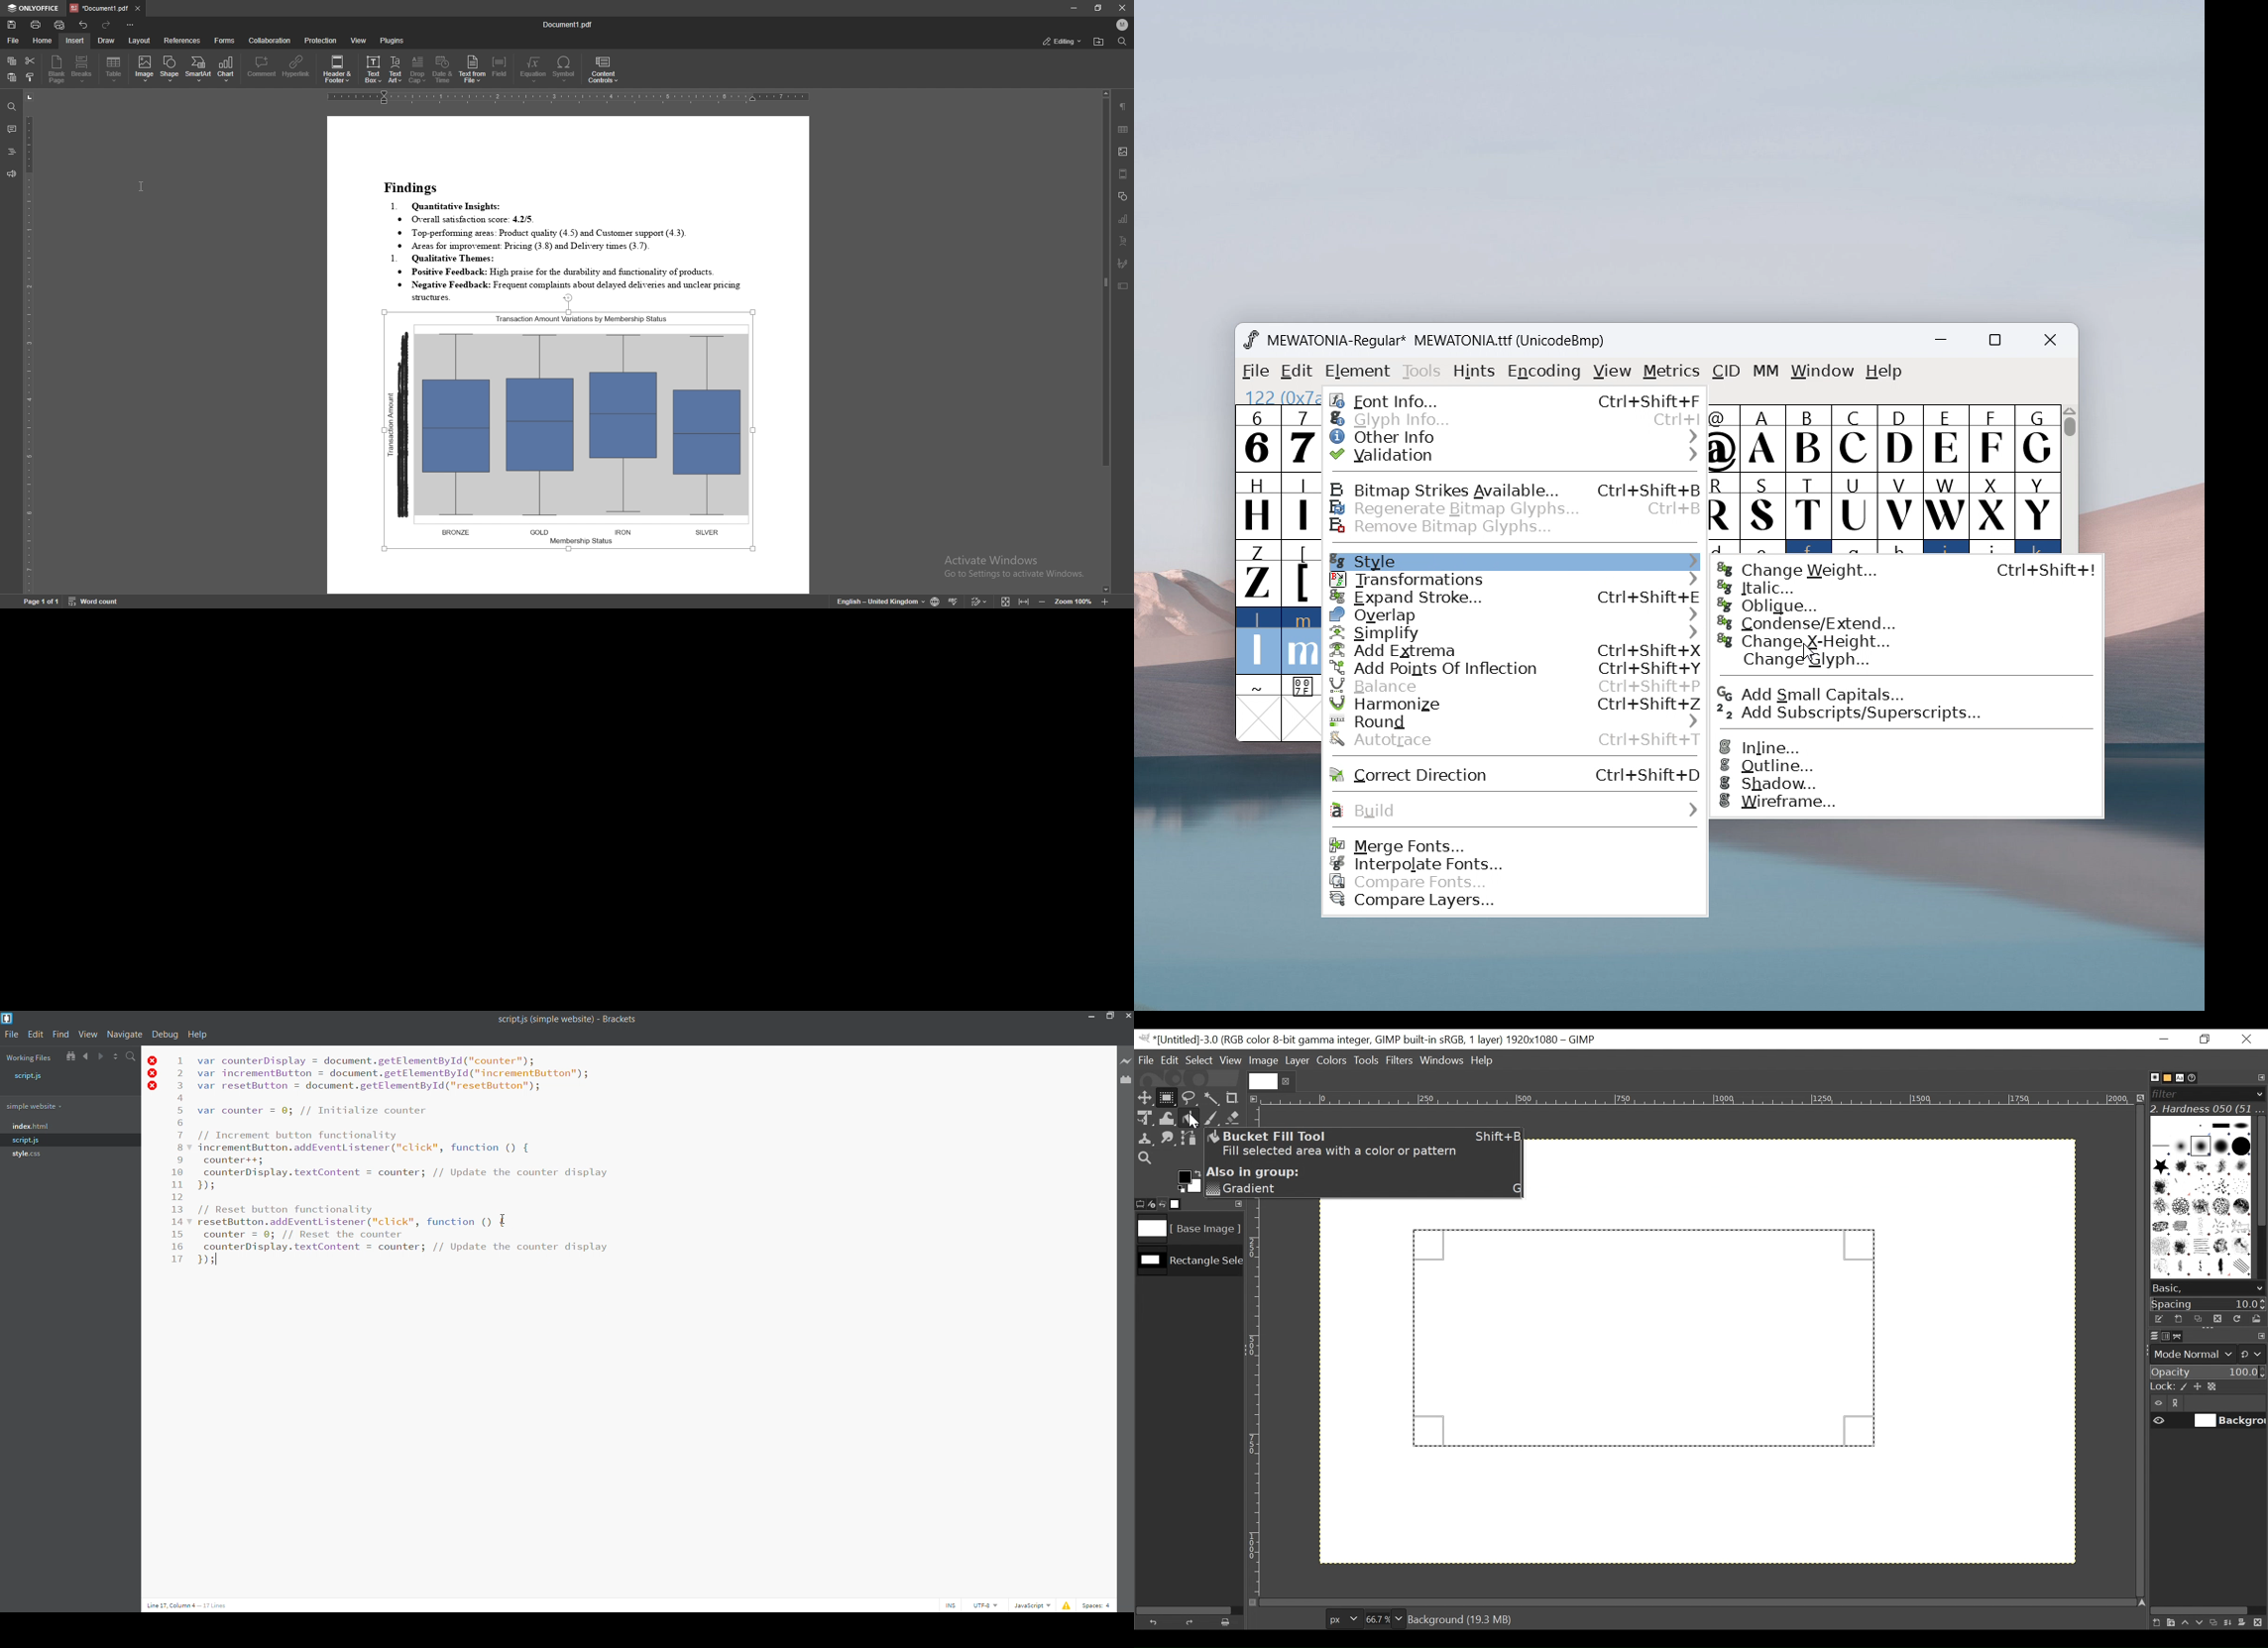 Image resolution: width=2268 pixels, height=1652 pixels. Describe the element at coordinates (1544, 370) in the screenshot. I see `encoding` at that location.